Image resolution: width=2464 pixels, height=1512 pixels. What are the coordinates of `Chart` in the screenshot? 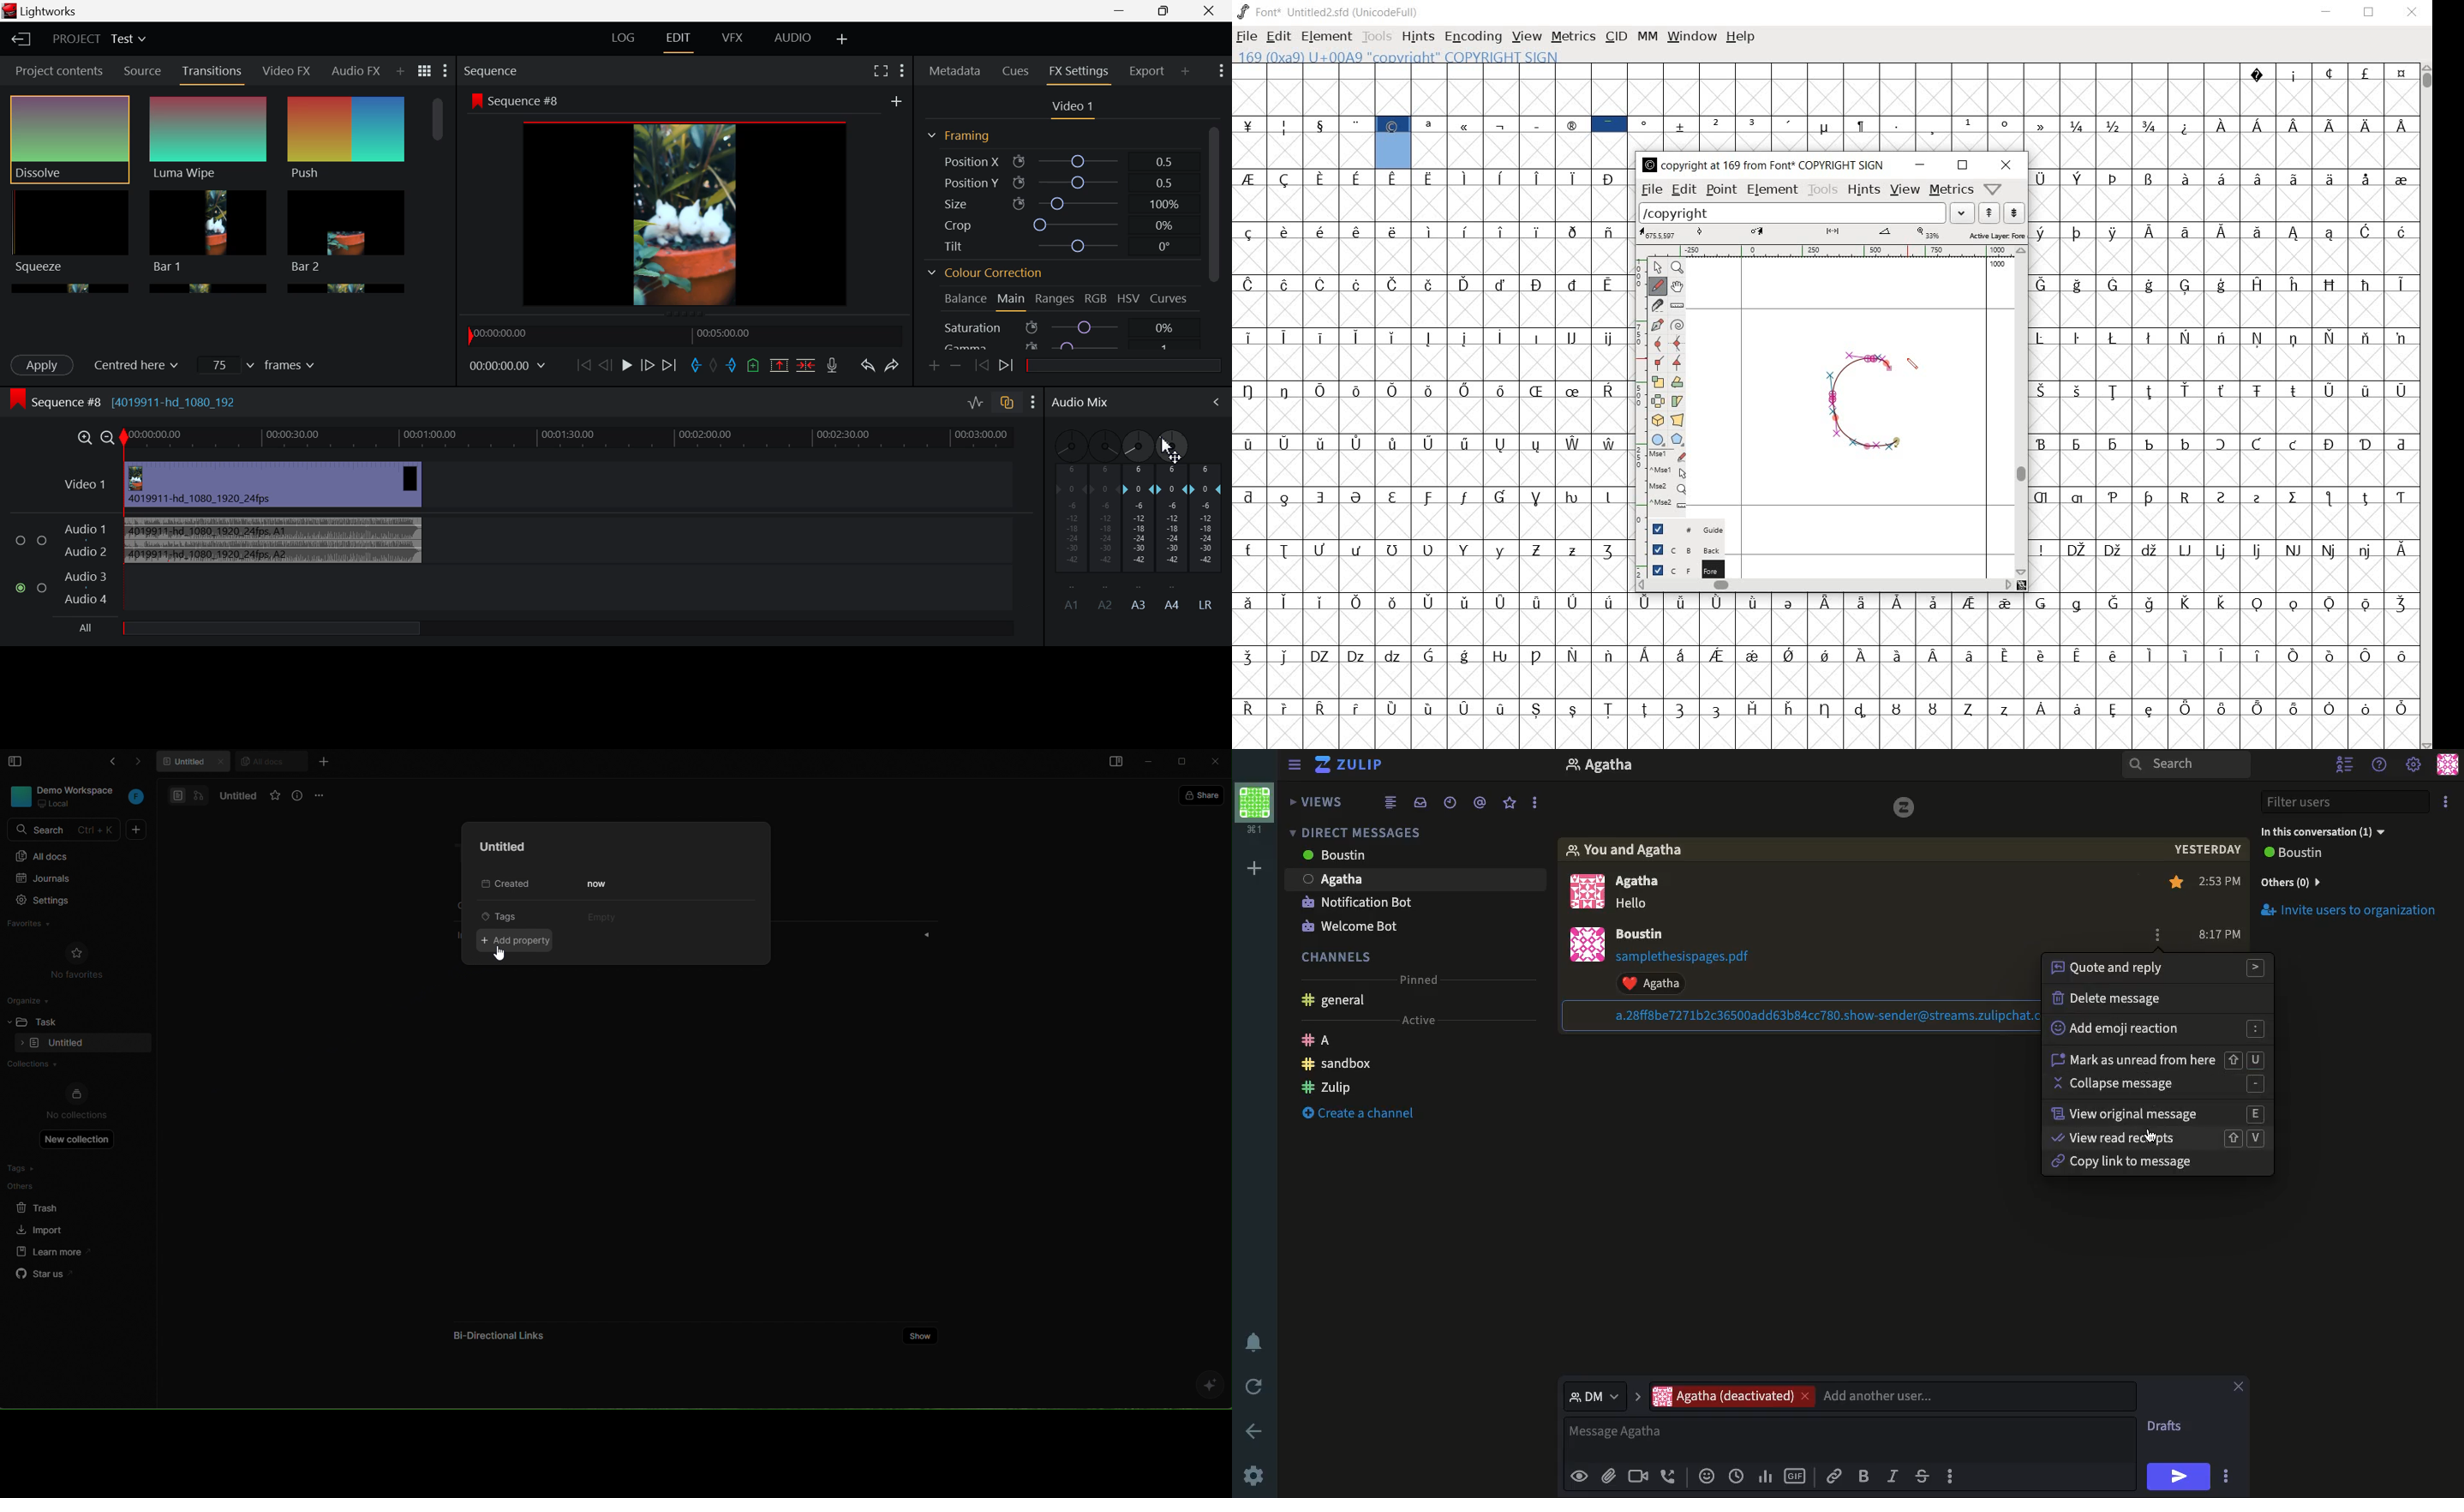 It's located at (1766, 1477).